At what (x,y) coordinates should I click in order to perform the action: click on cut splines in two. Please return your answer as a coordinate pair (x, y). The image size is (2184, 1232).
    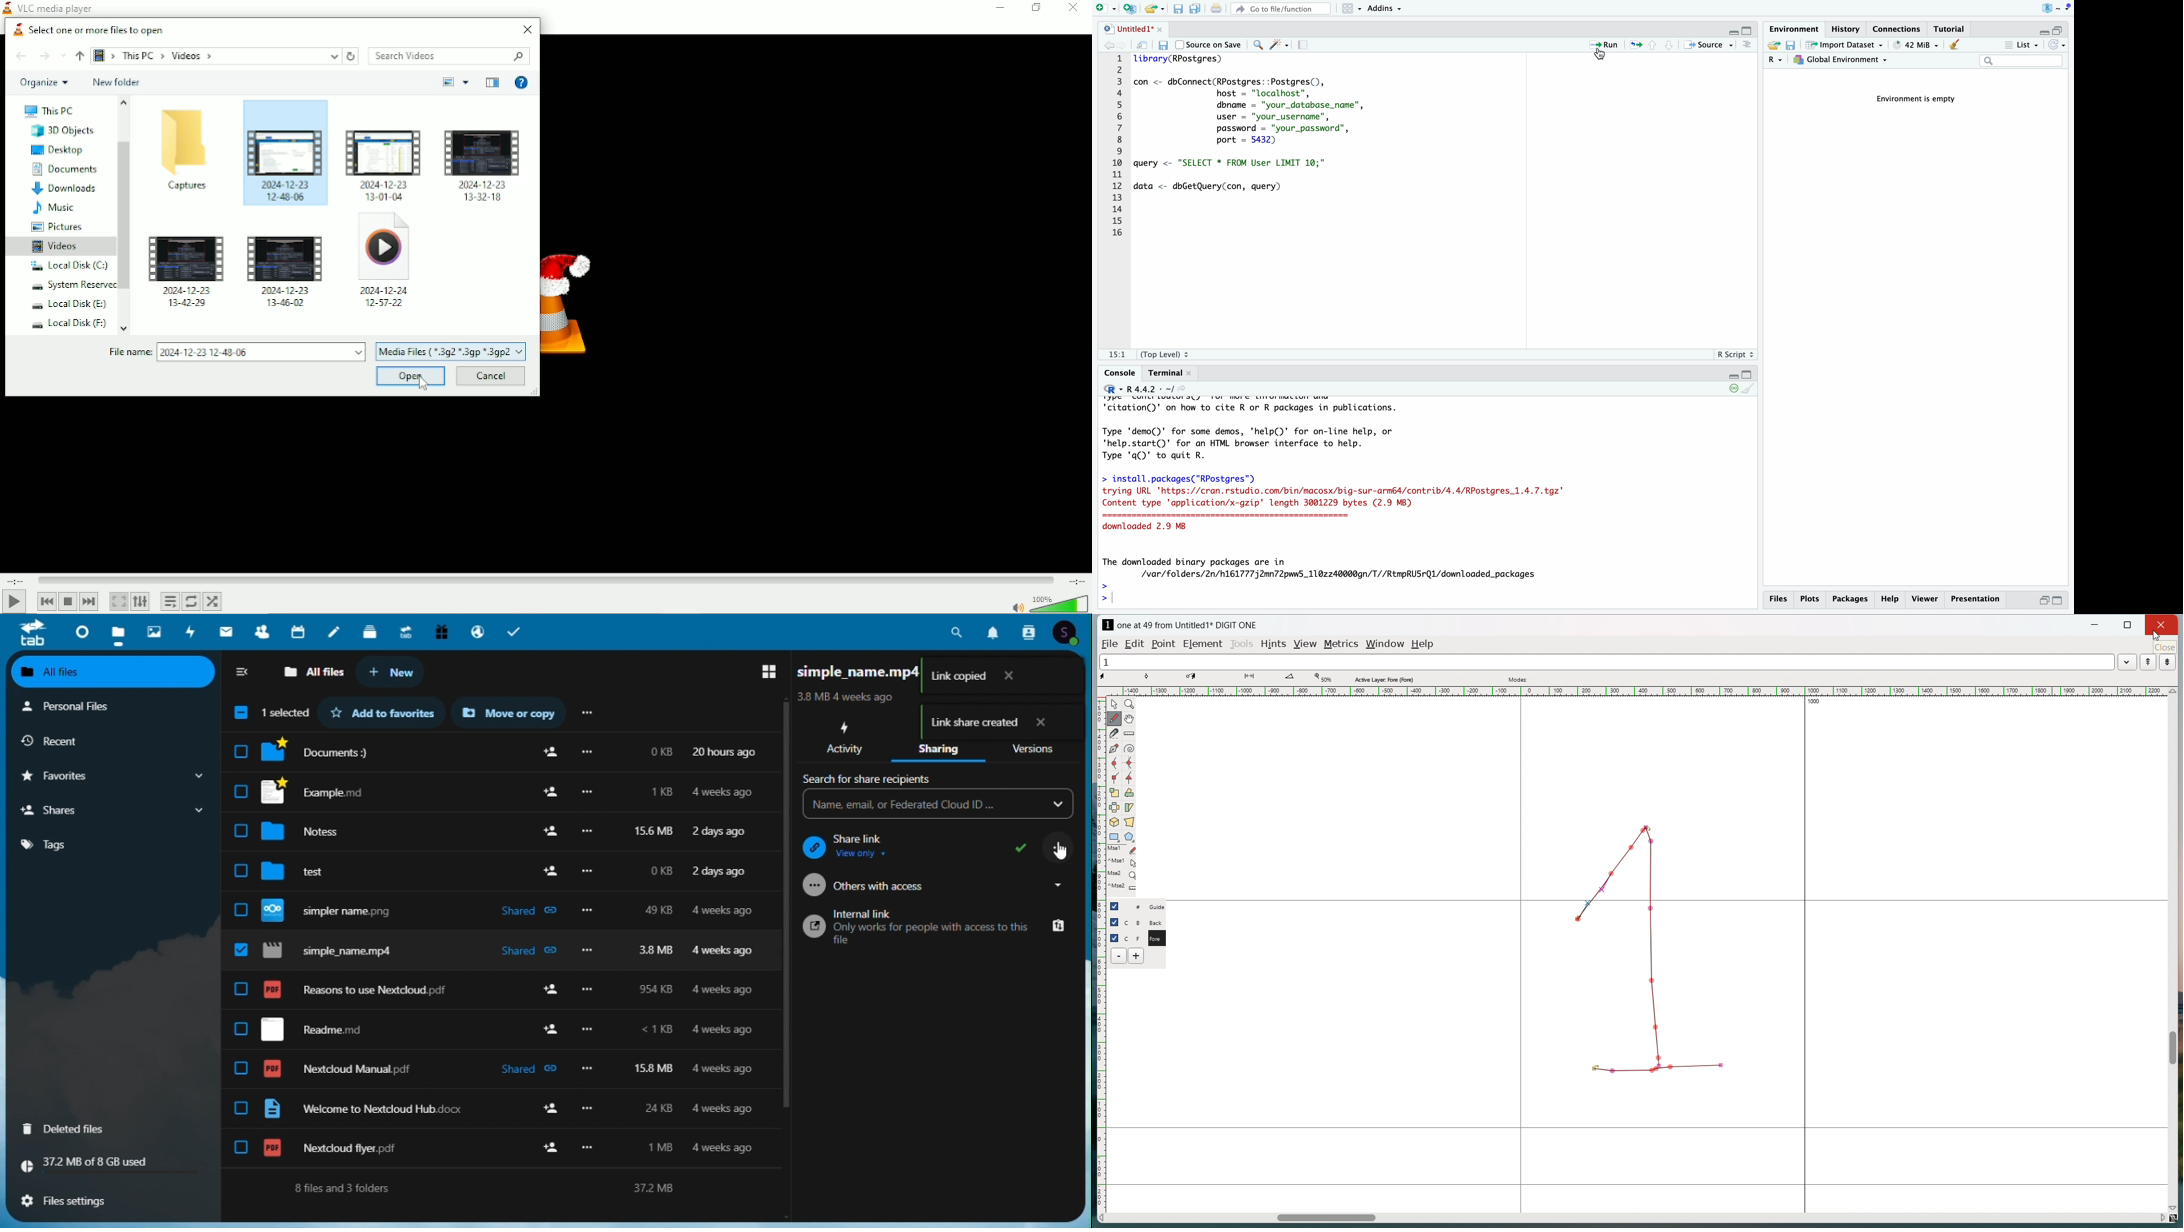
    Looking at the image, I should click on (1115, 733).